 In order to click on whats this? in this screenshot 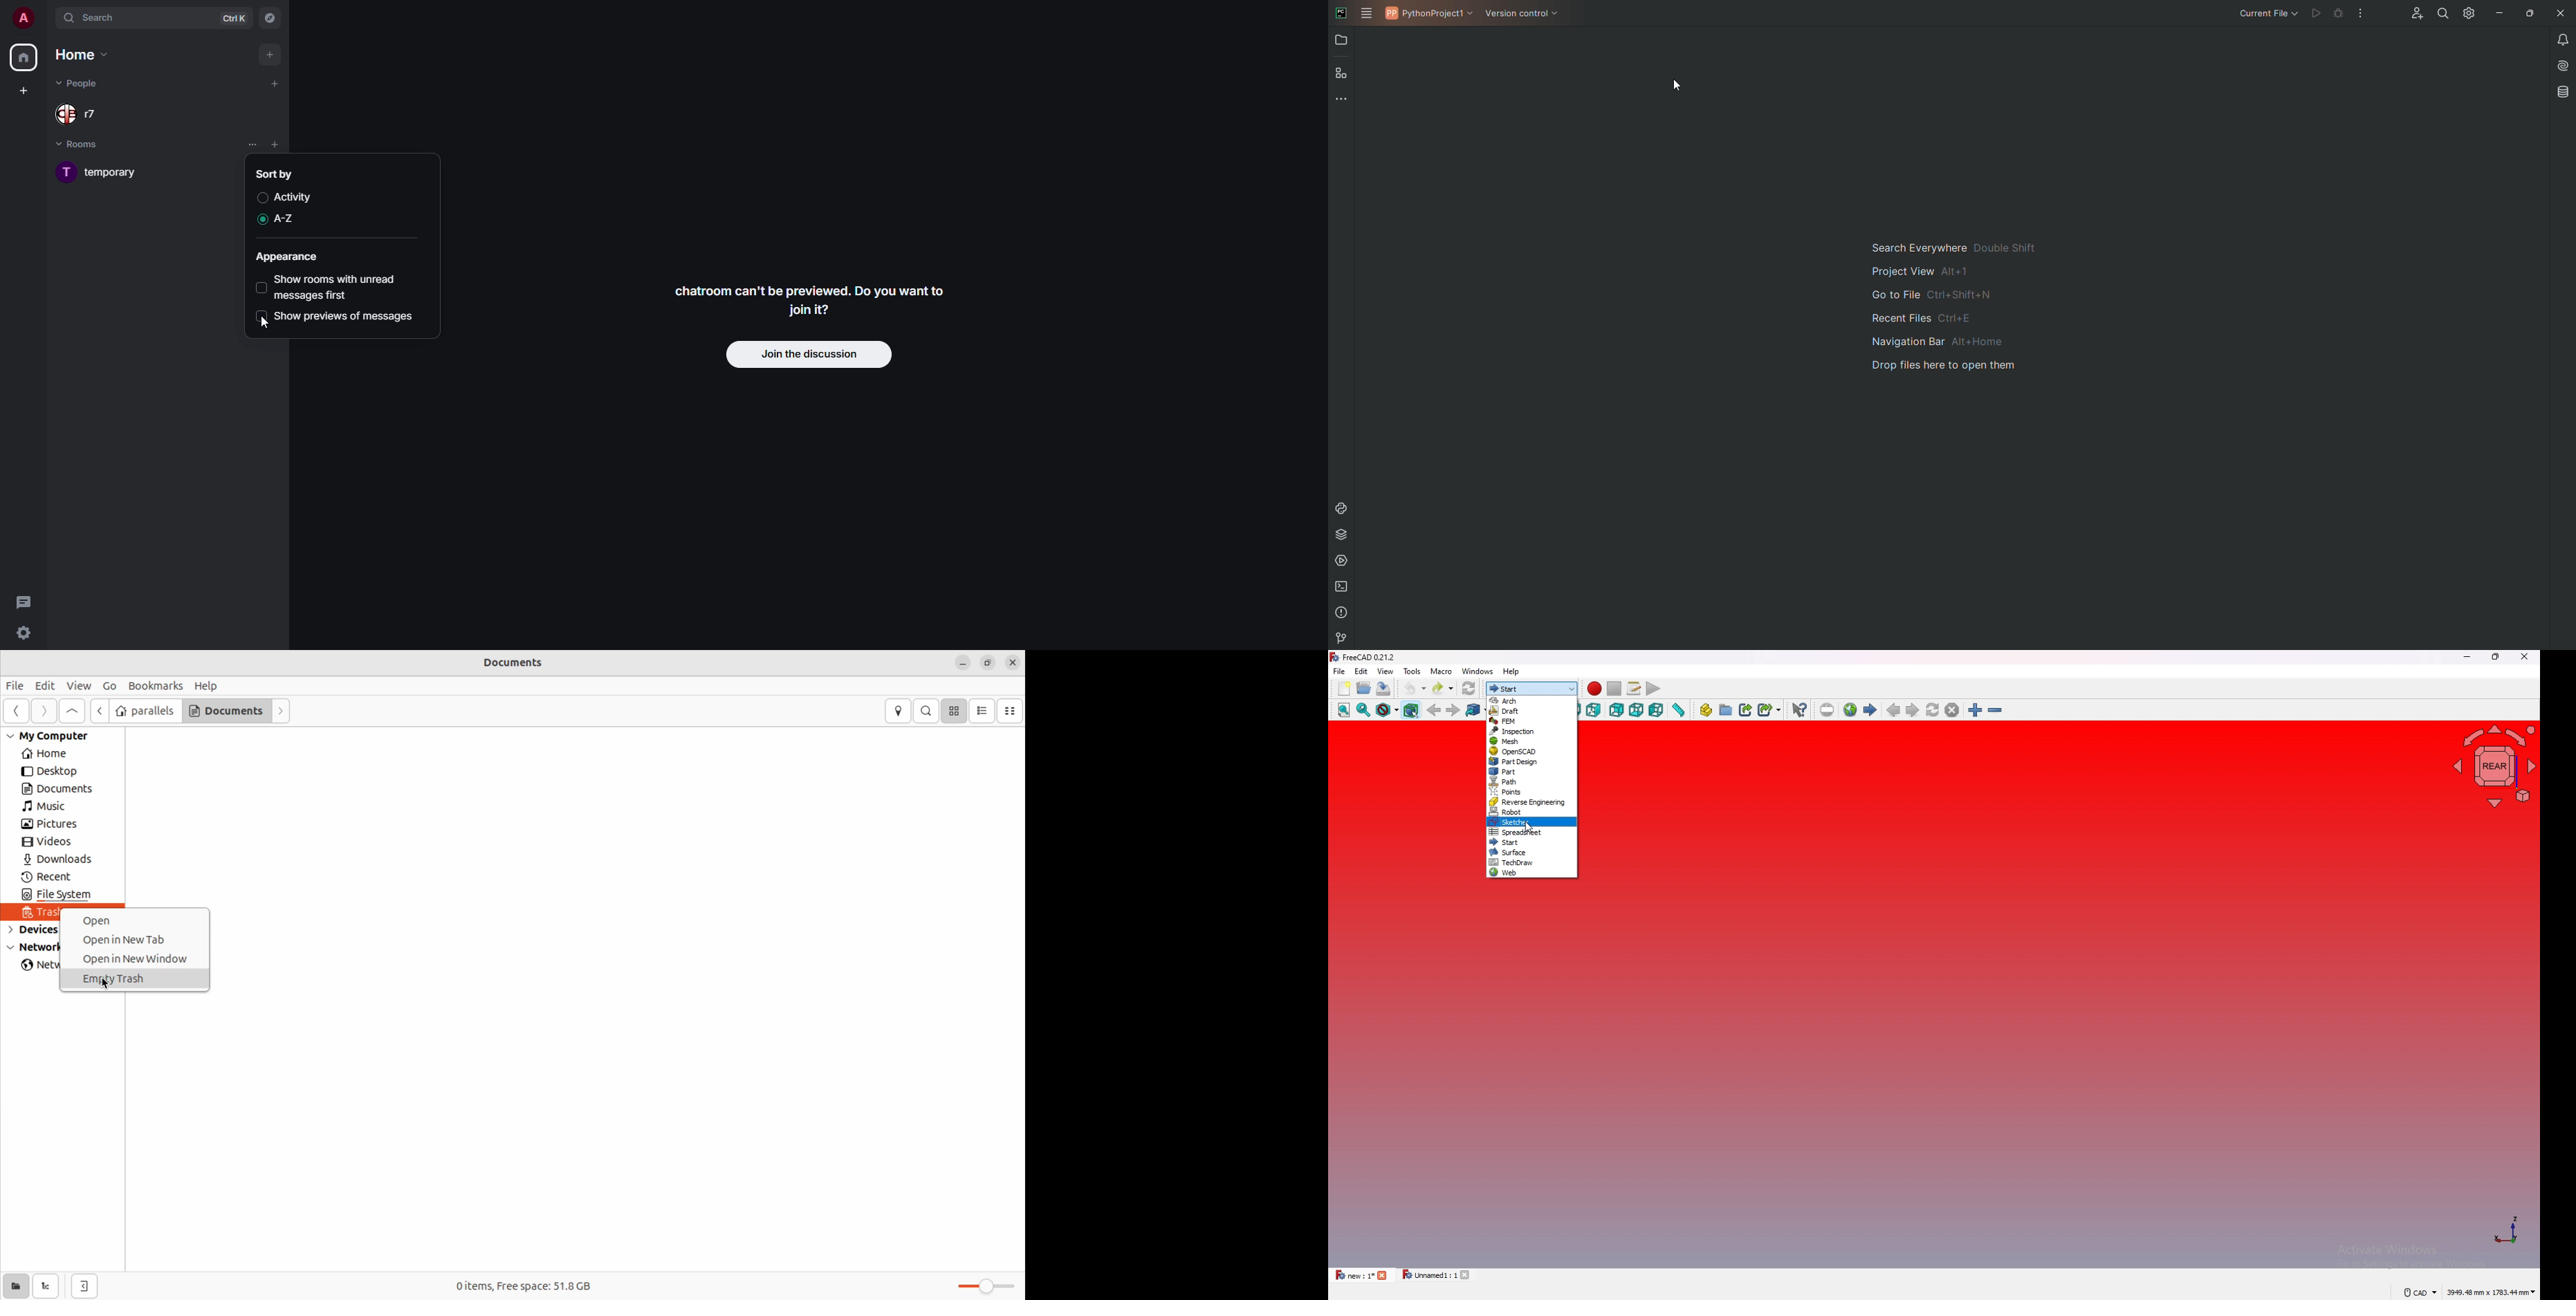, I will do `click(1800, 710)`.